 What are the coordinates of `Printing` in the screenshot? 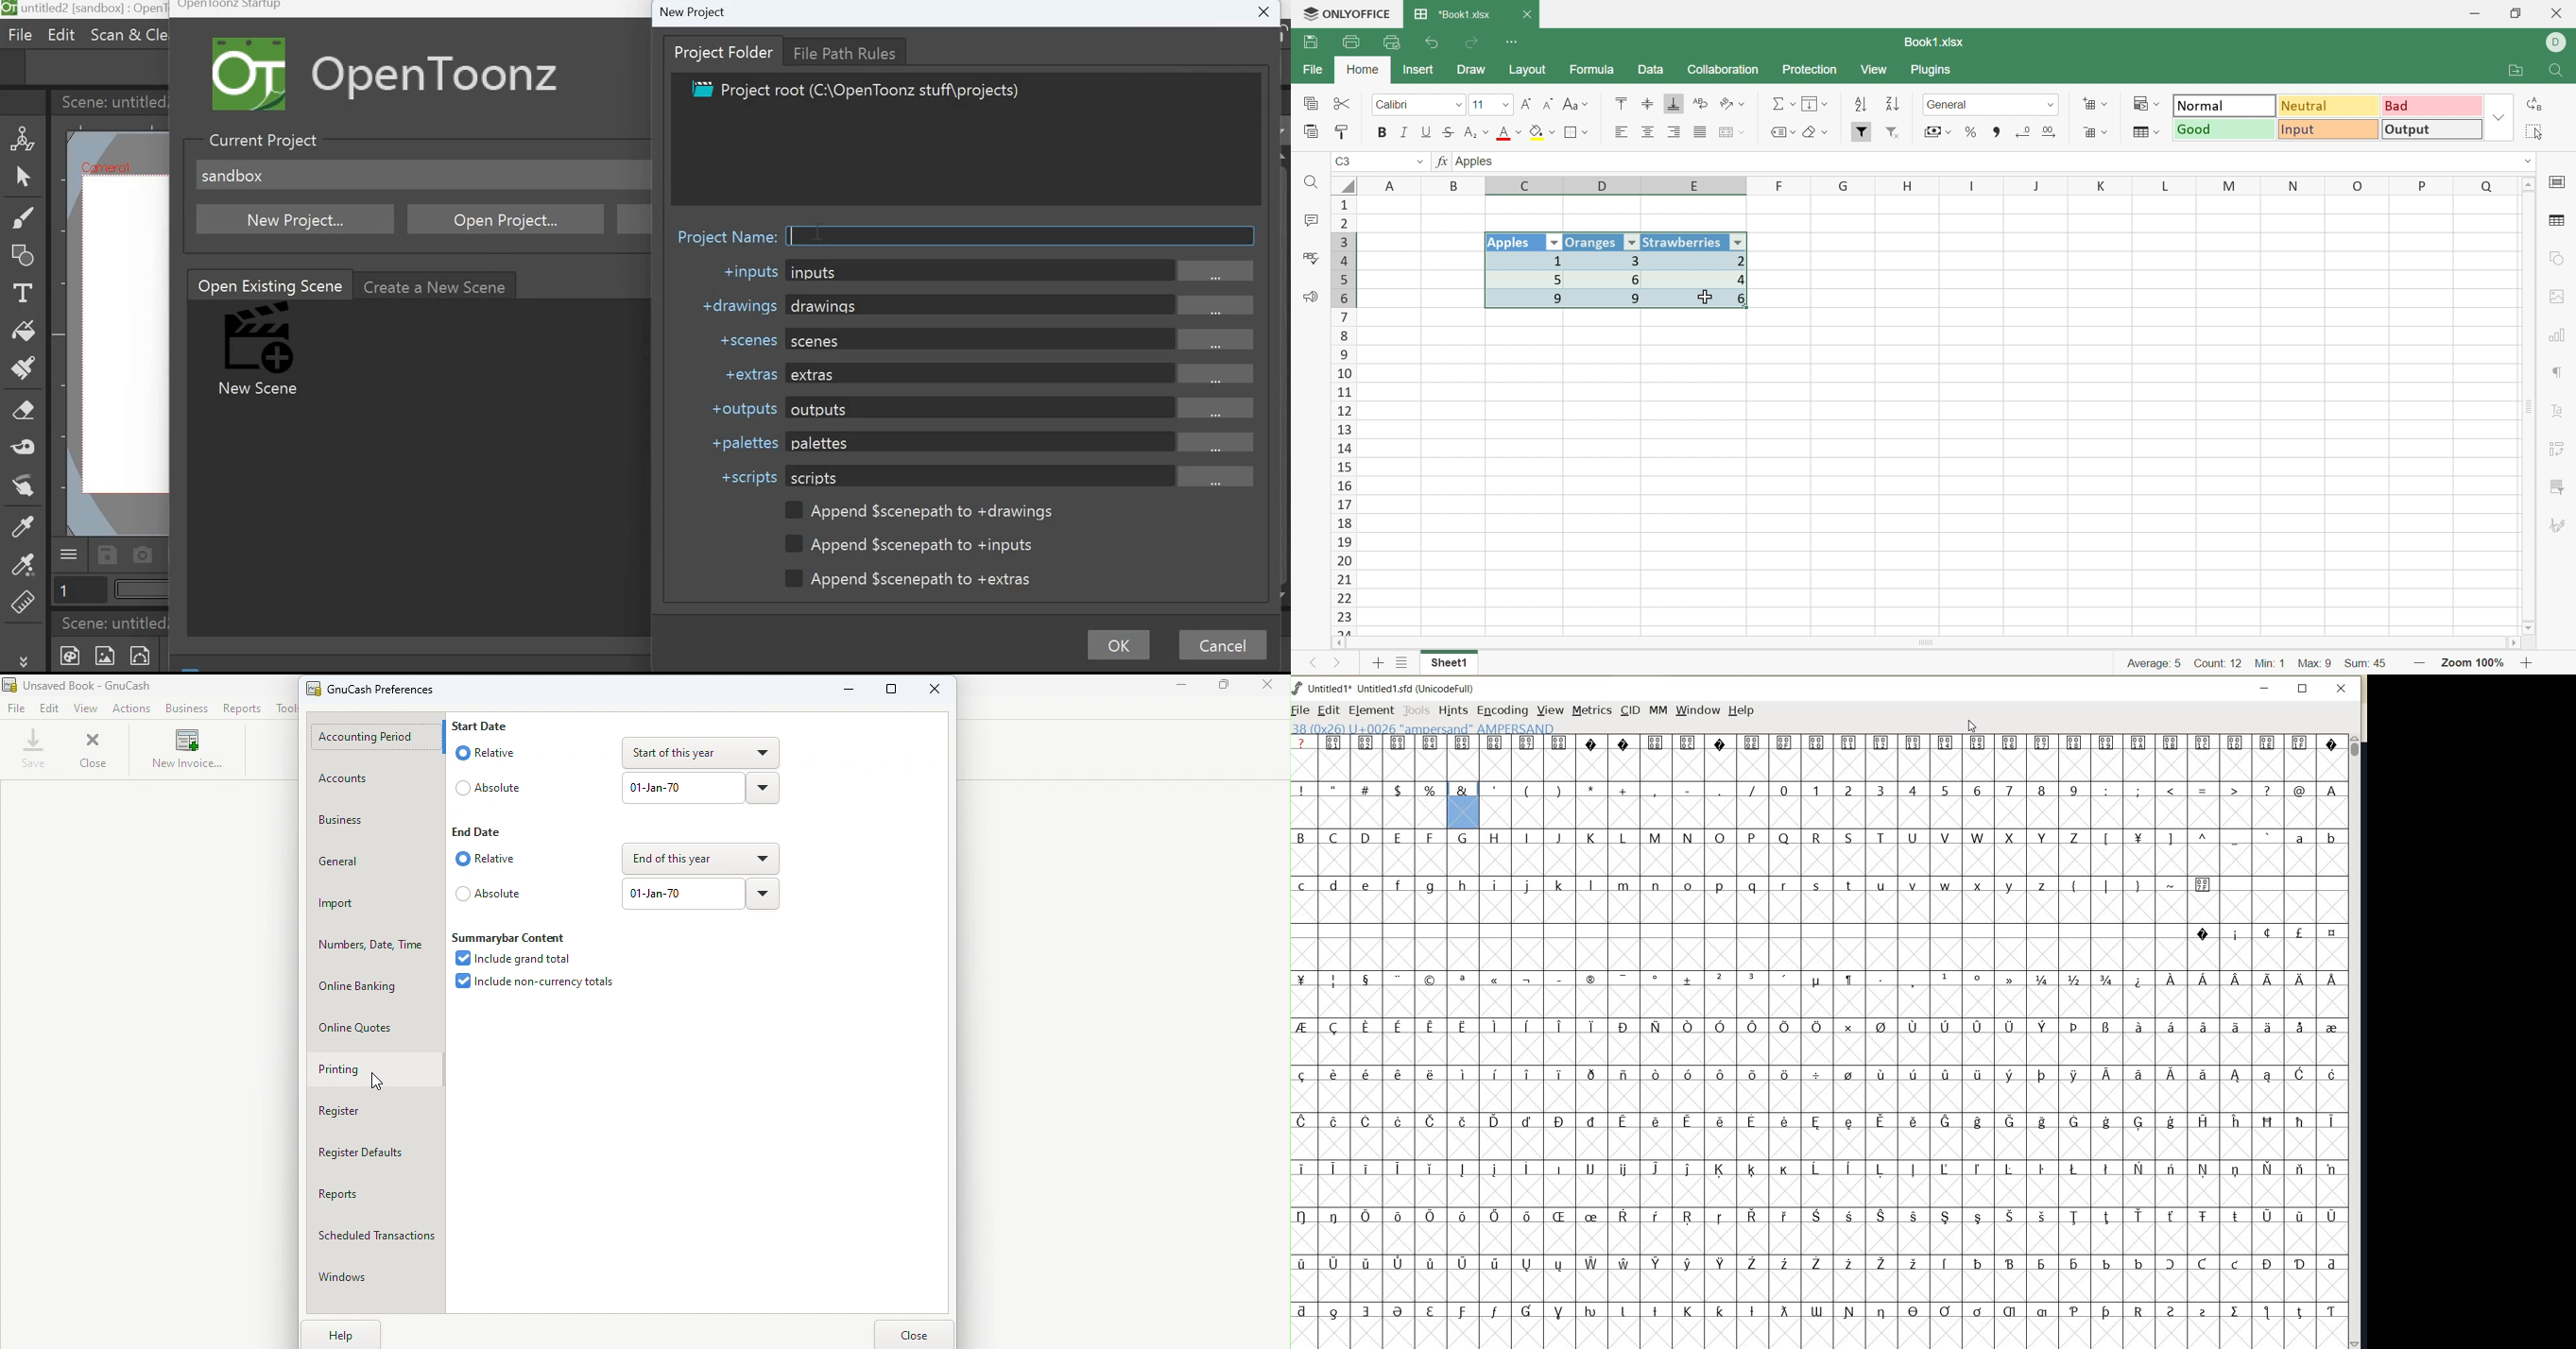 It's located at (373, 1069).